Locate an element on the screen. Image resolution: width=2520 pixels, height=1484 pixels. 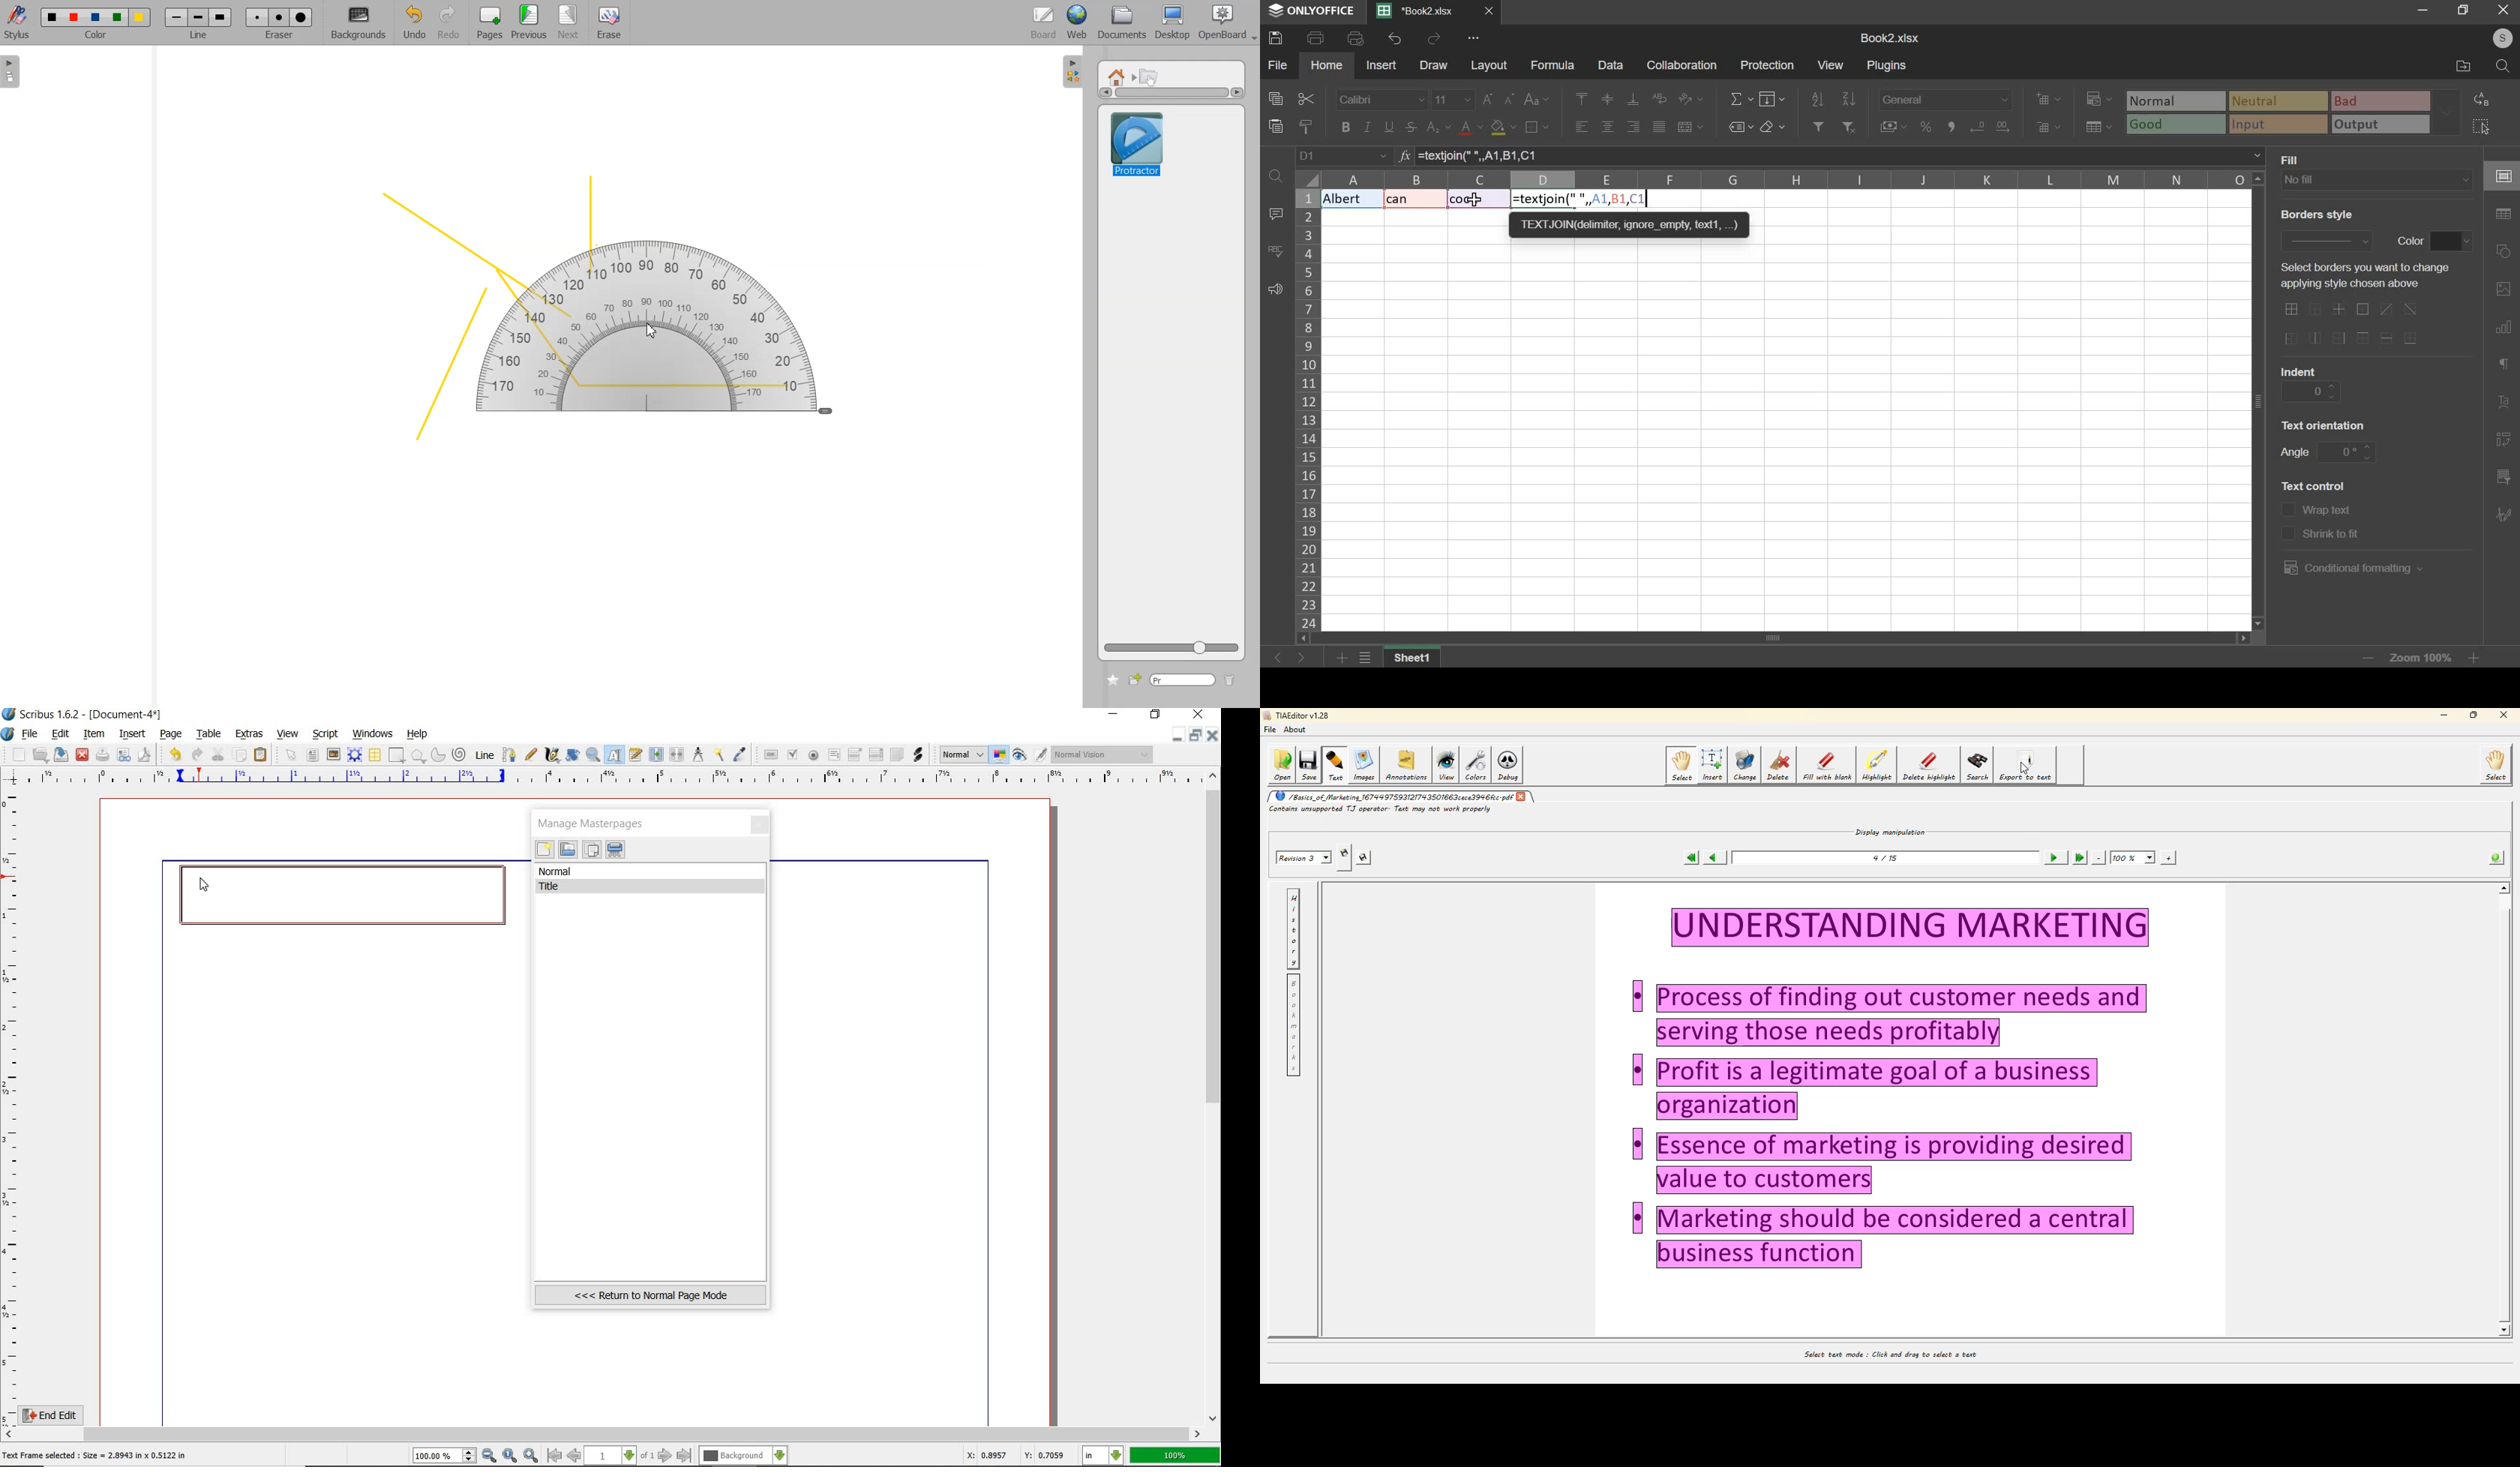
page is located at coordinates (172, 733).